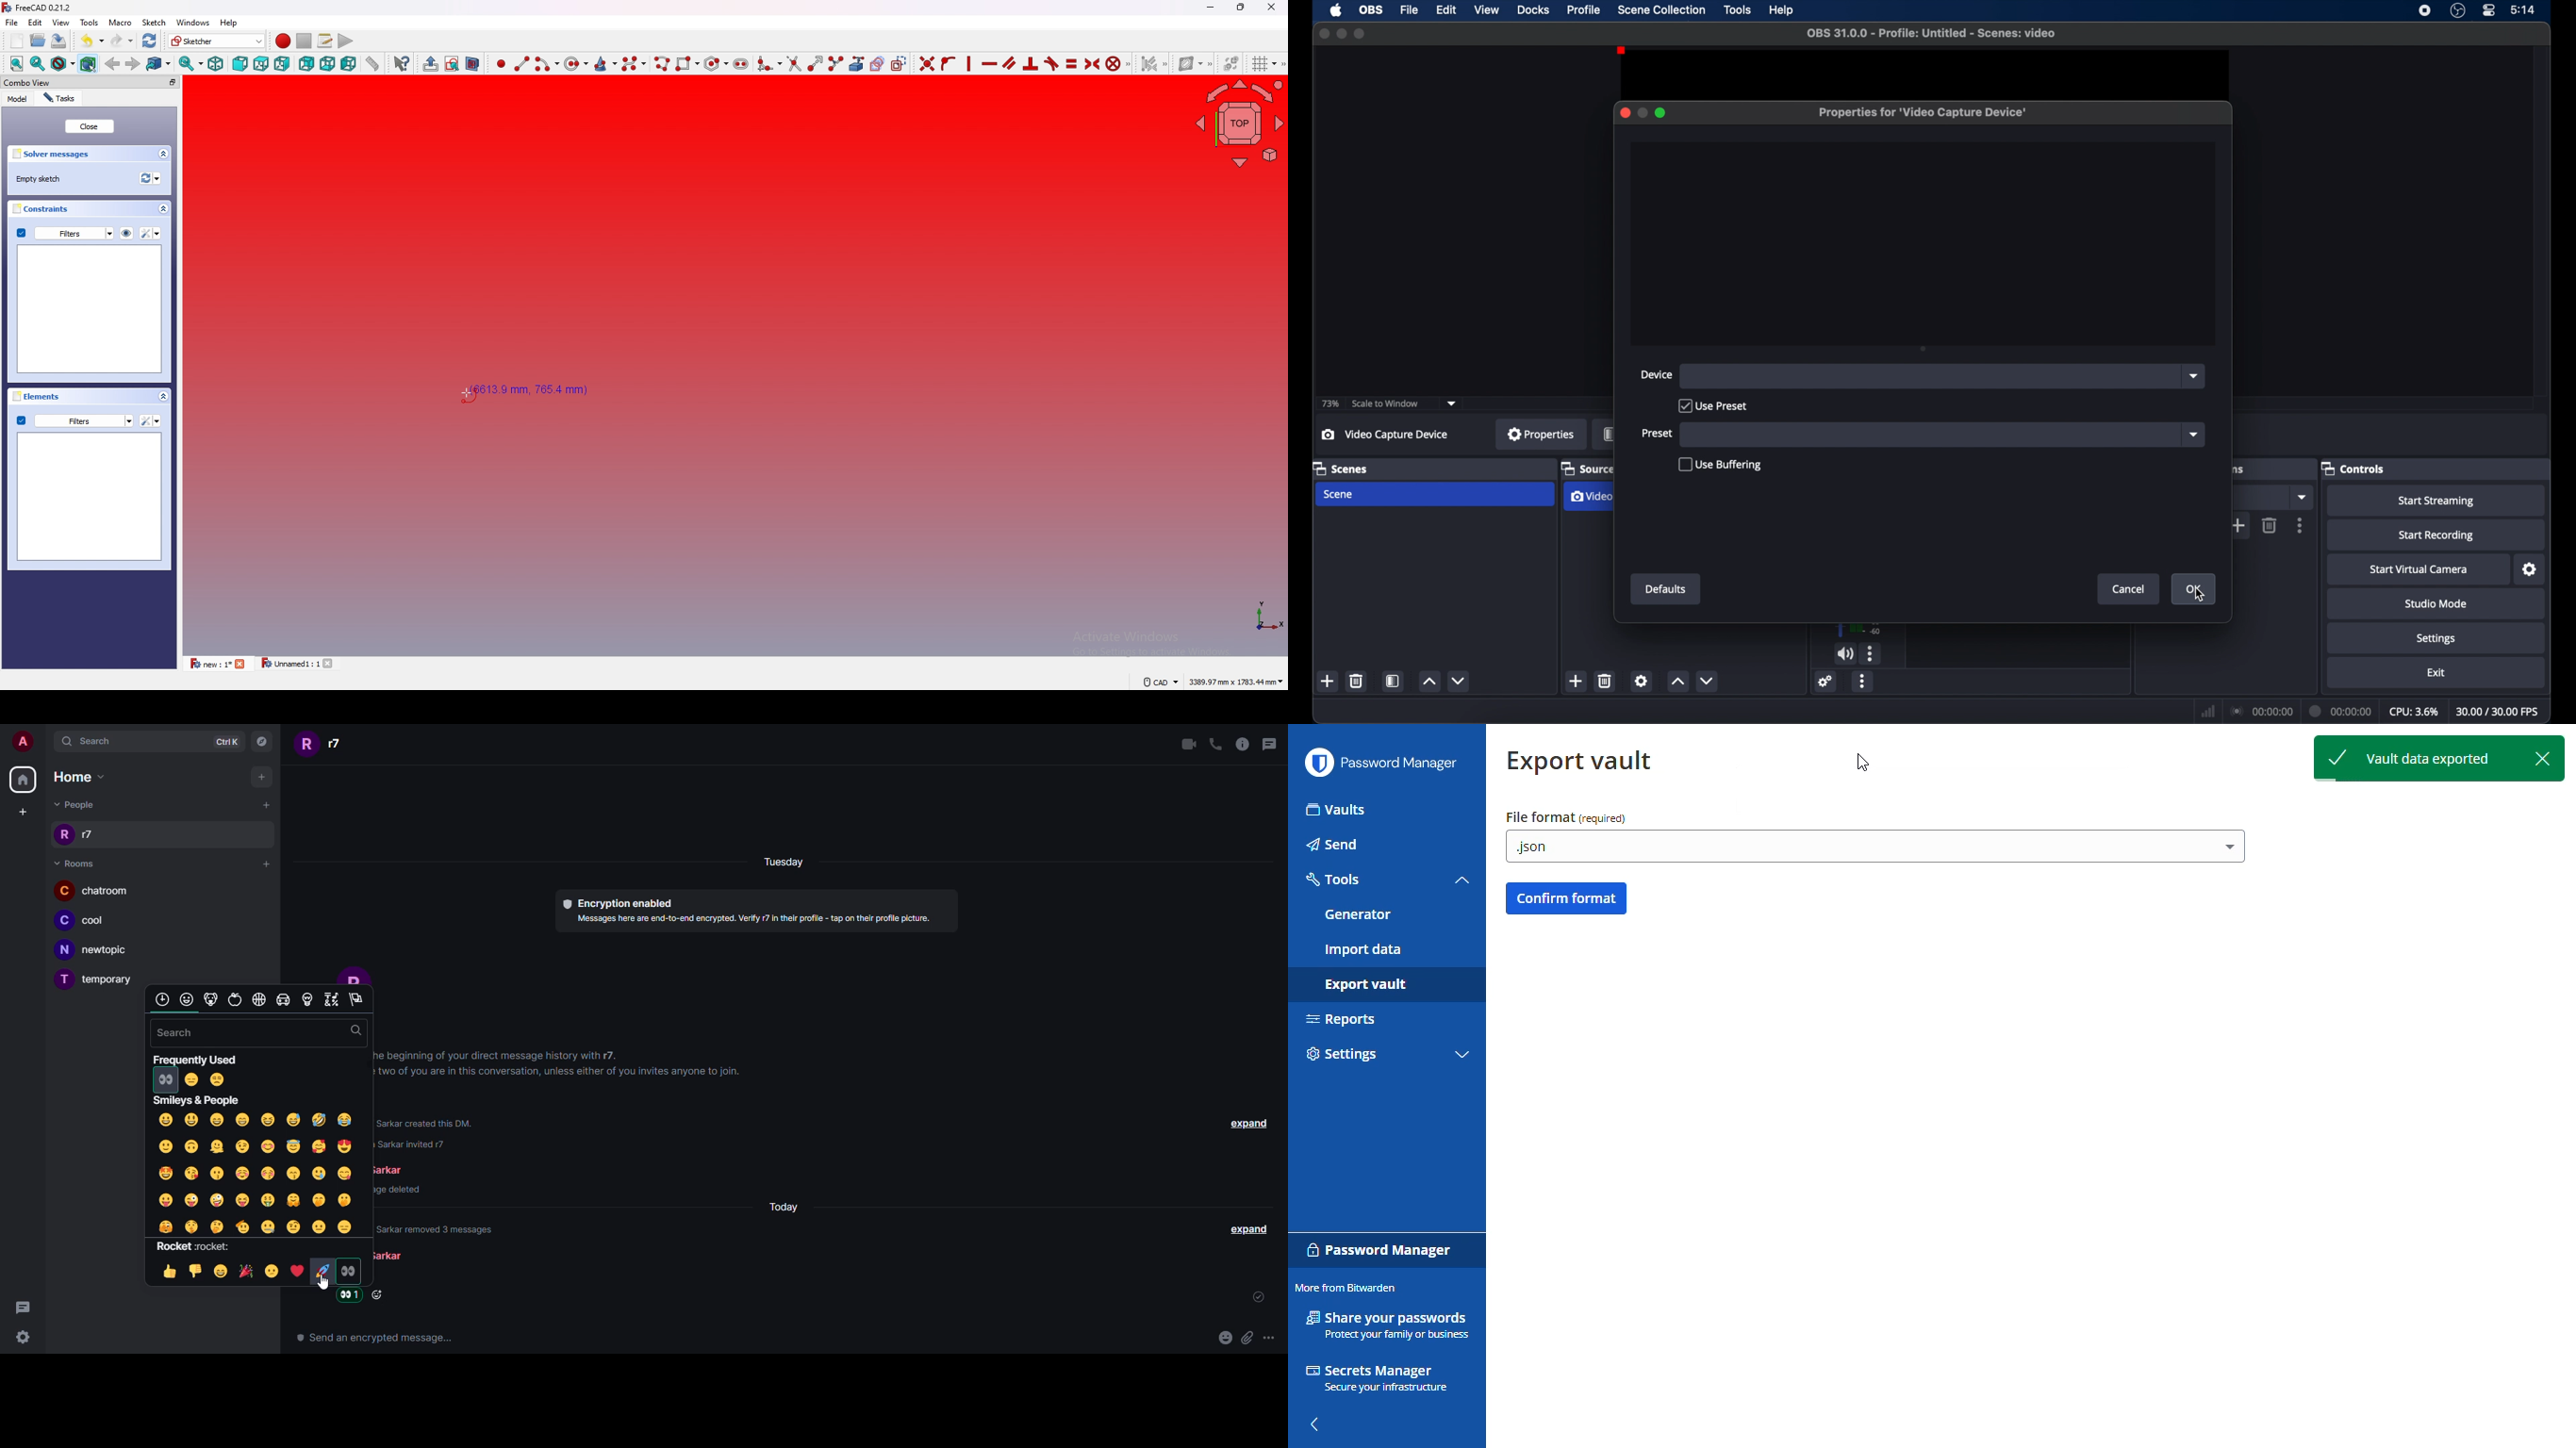  Describe the element at coordinates (401, 1169) in the screenshot. I see `people` at that location.